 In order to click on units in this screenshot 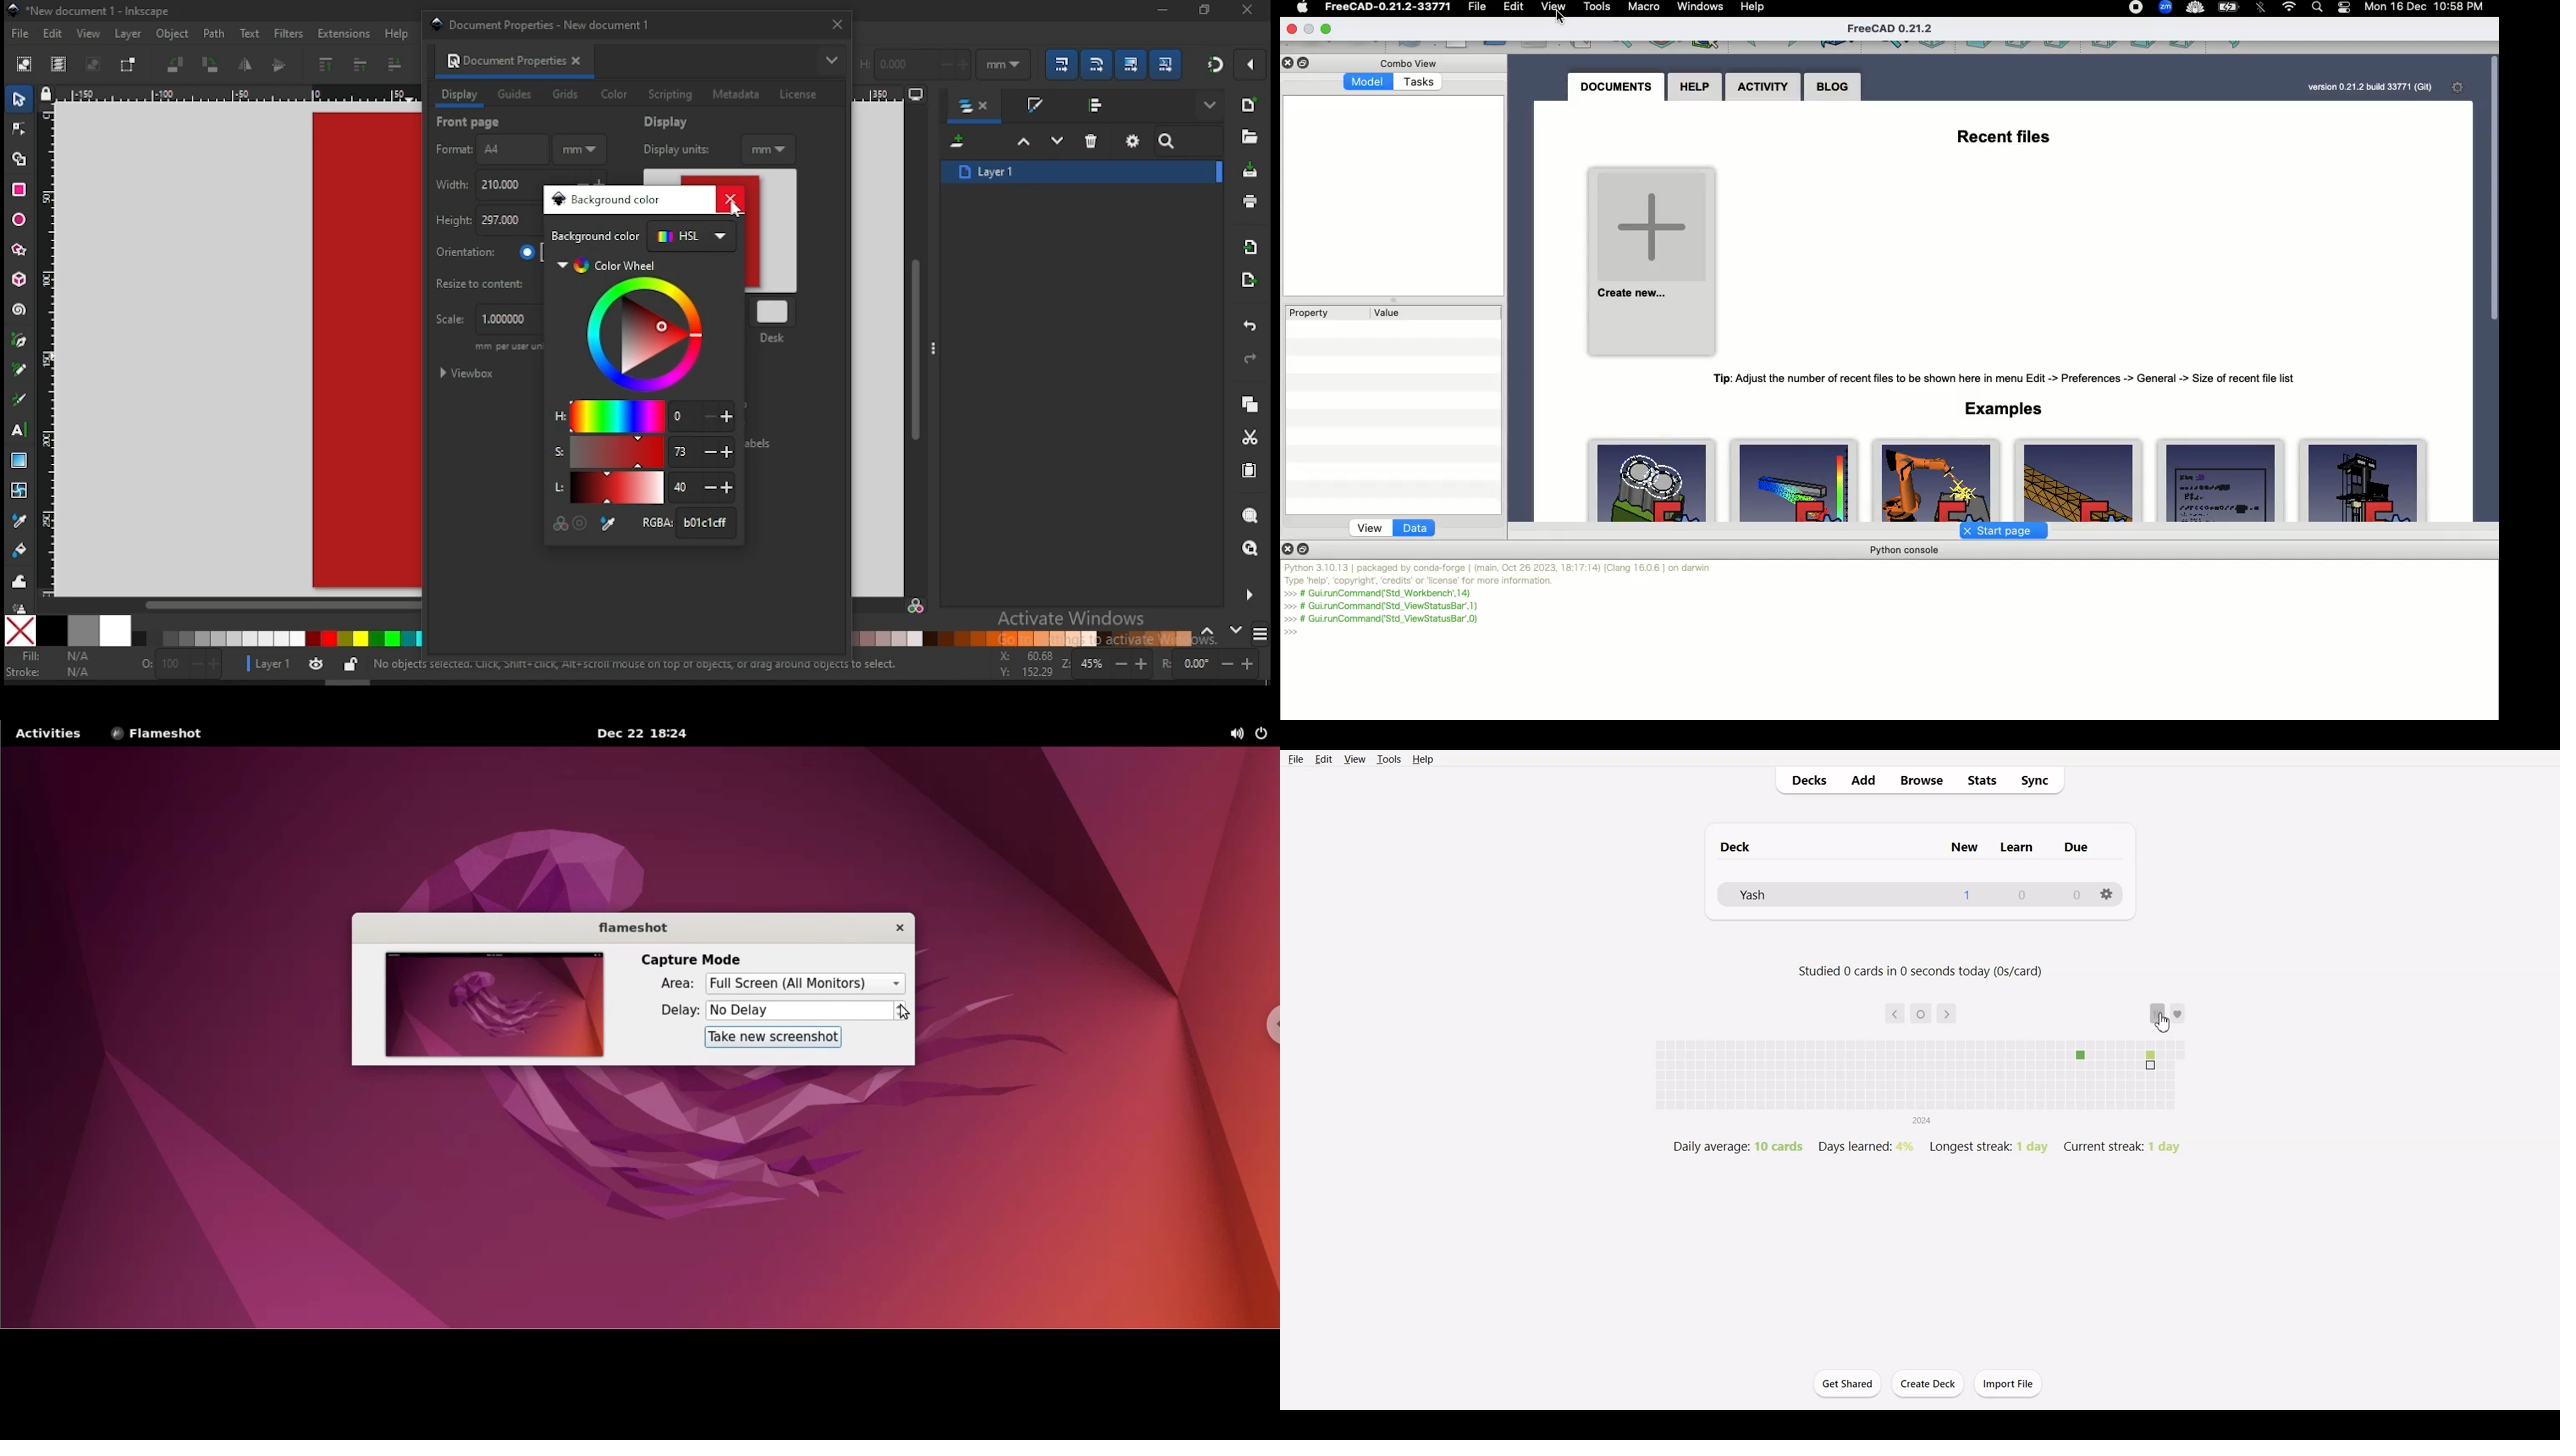, I will do `click(1004, 65)`.